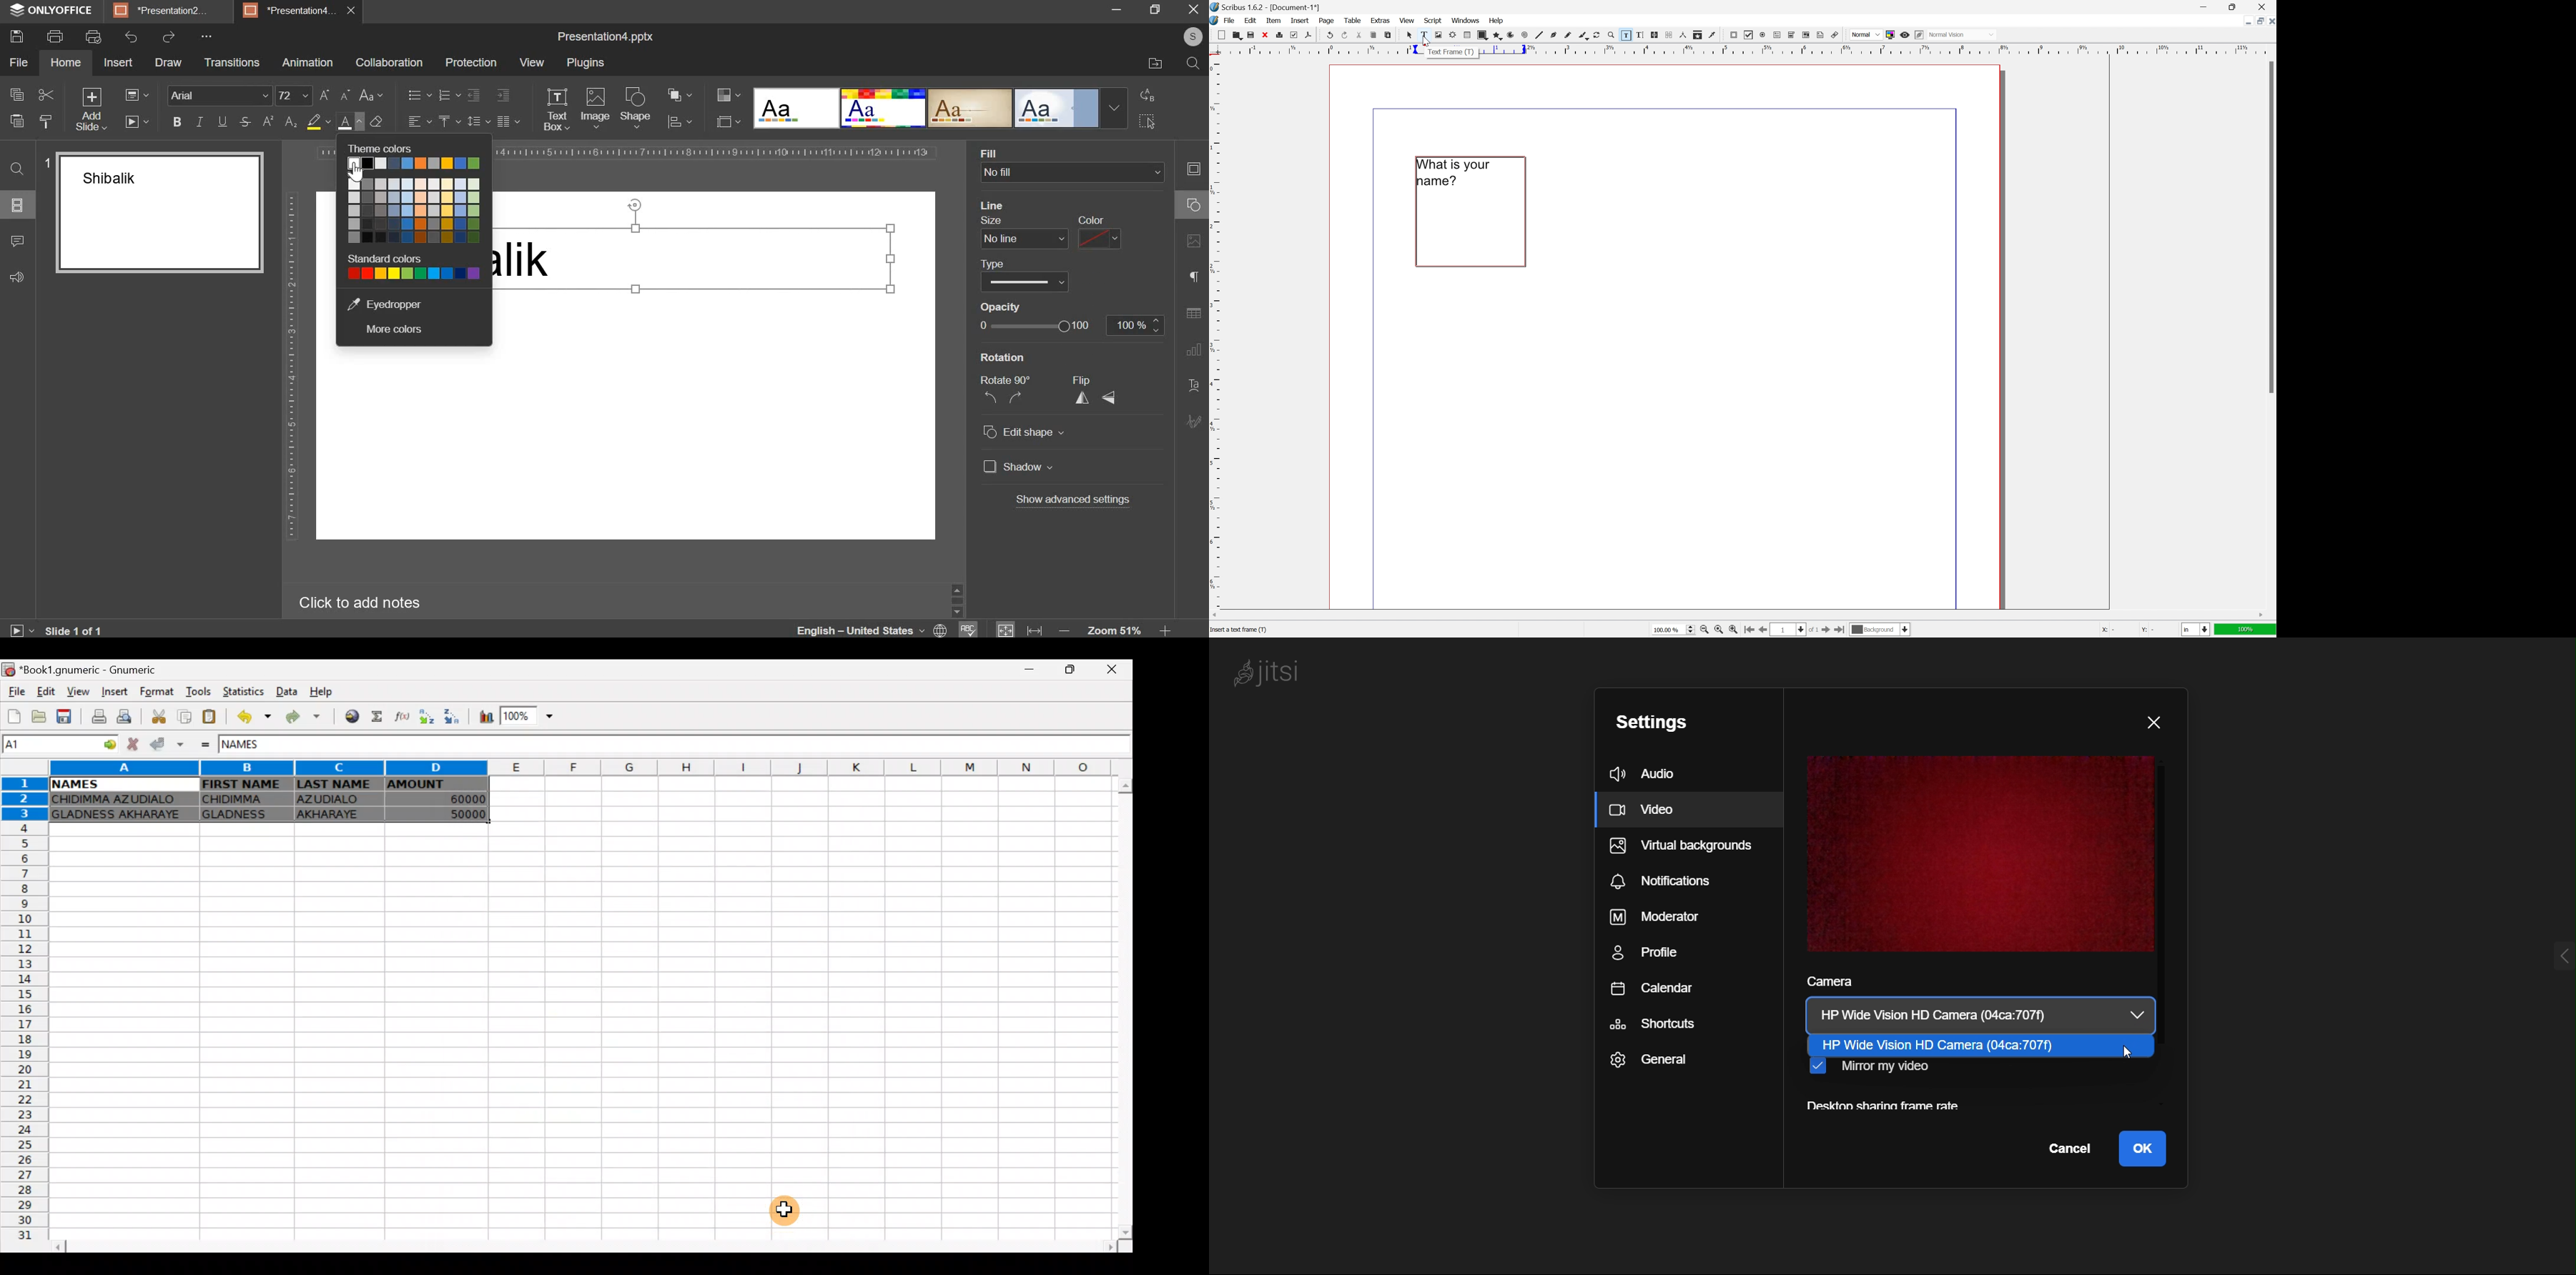  I want to click on 60000, so click(456, 813).